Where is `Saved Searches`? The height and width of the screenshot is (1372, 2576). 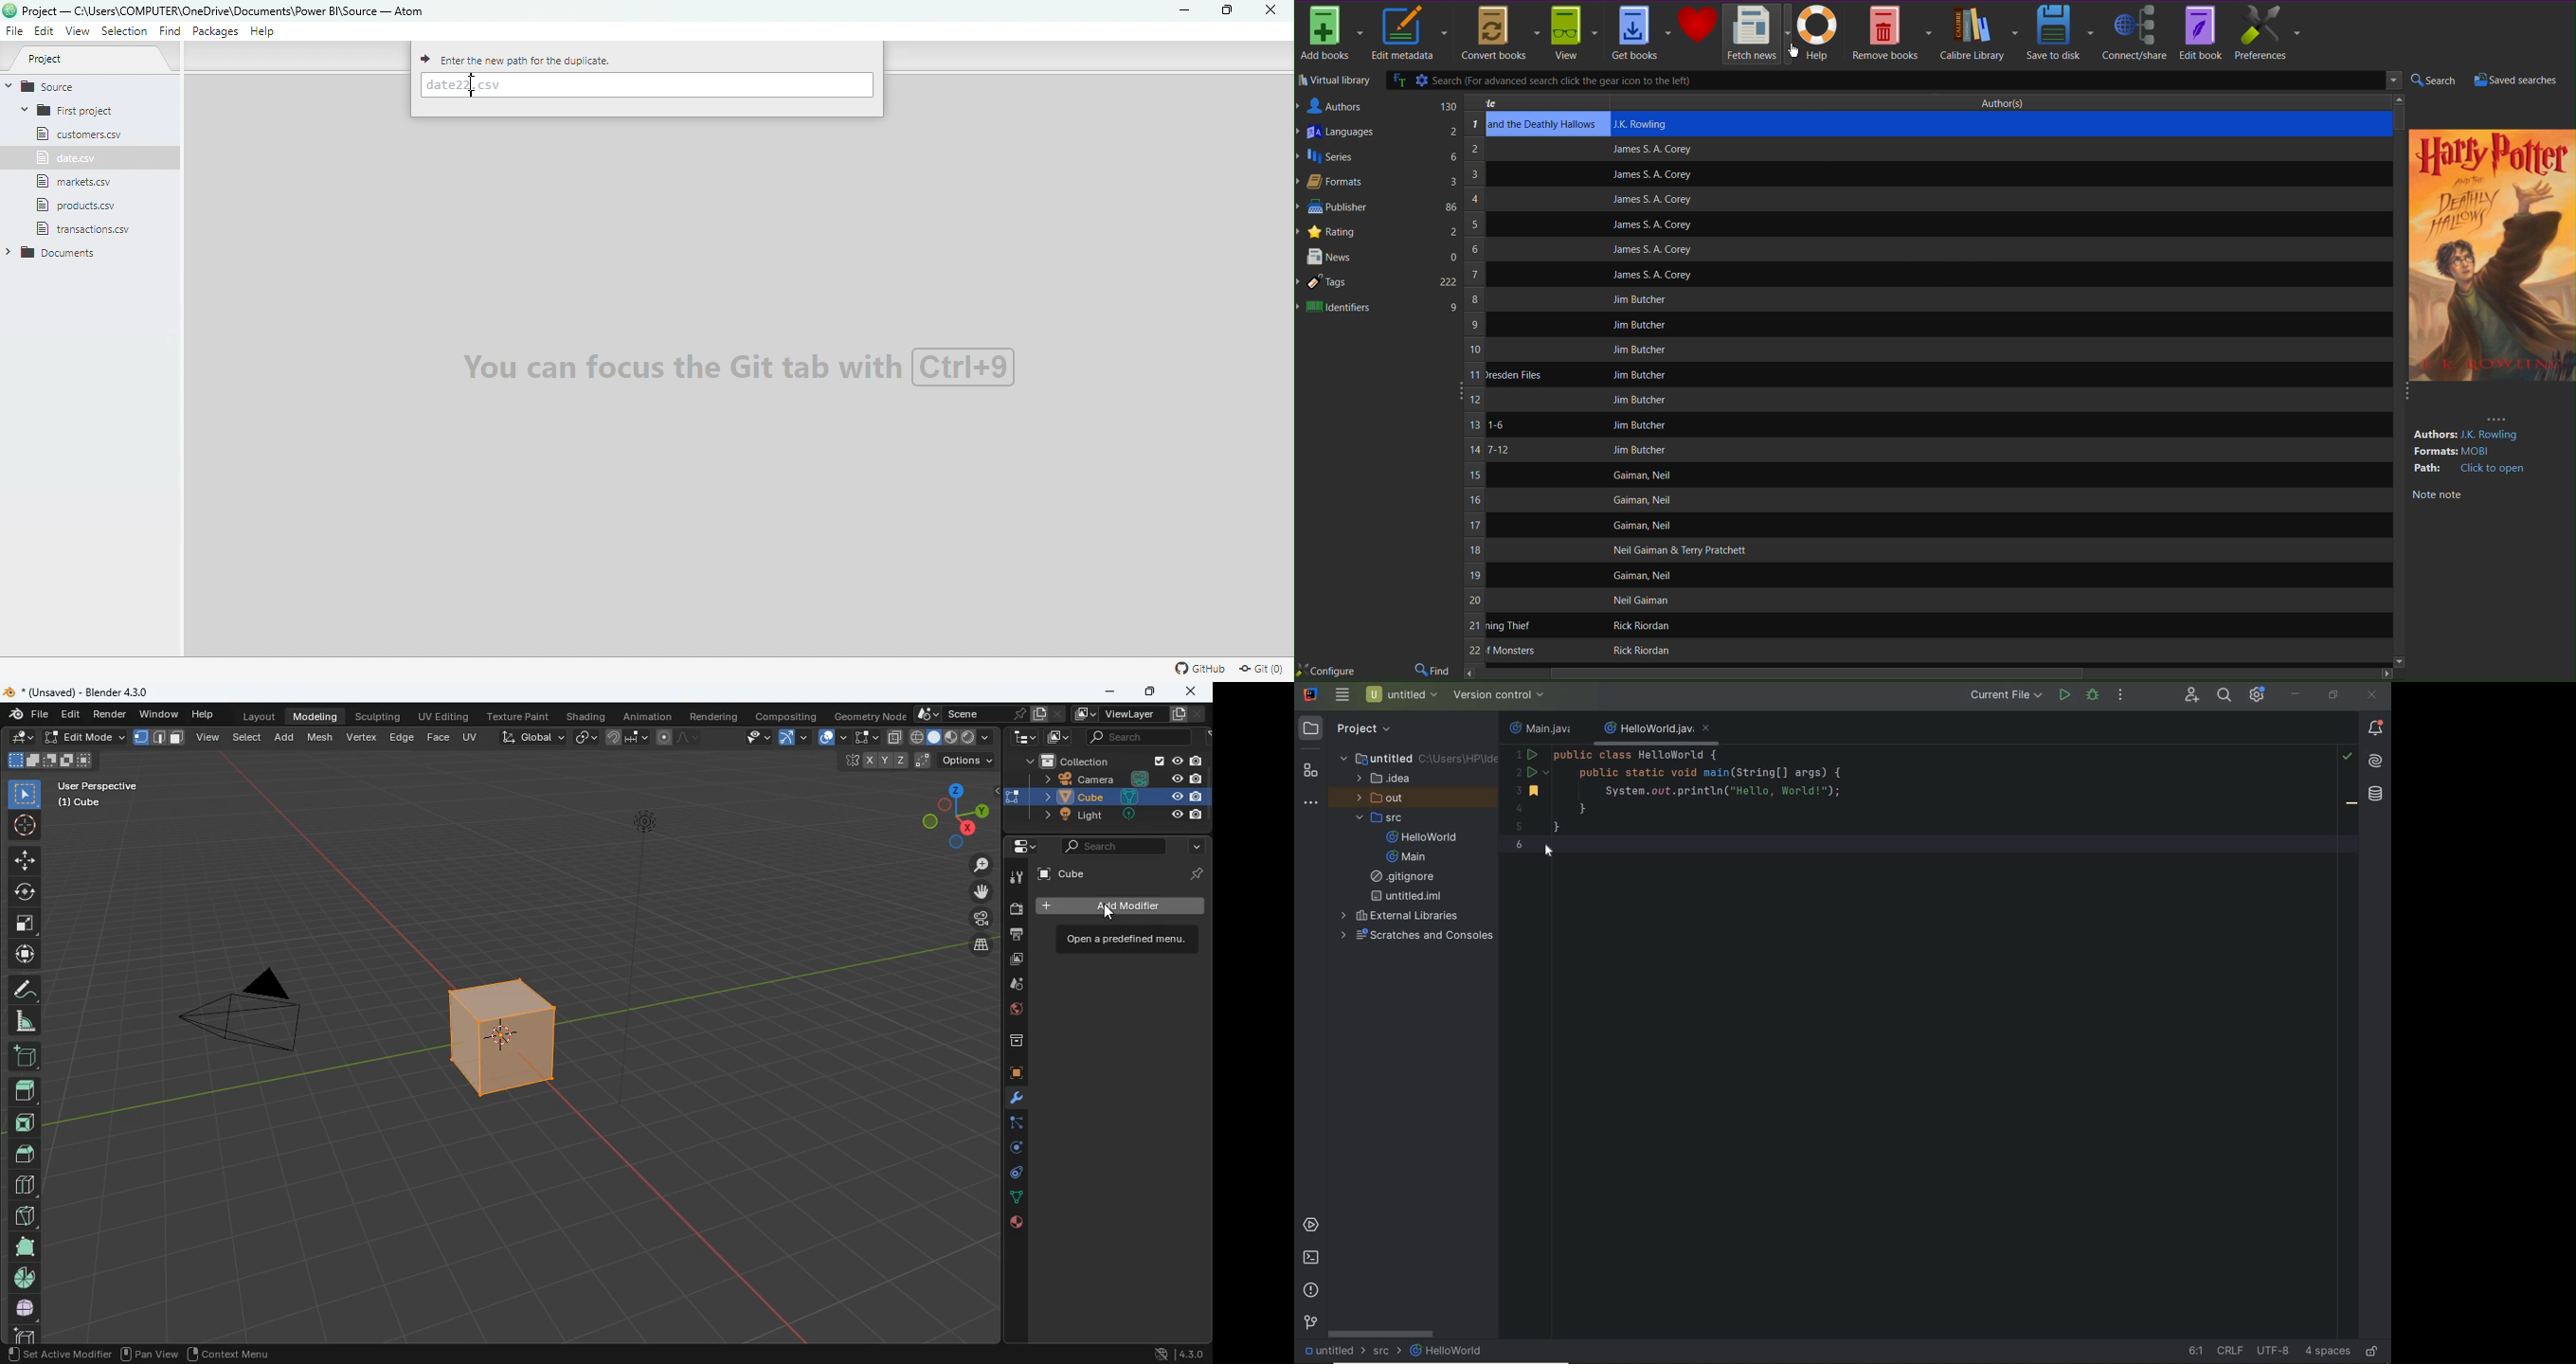 Saved Searches is located at coordinates (2522, 80).